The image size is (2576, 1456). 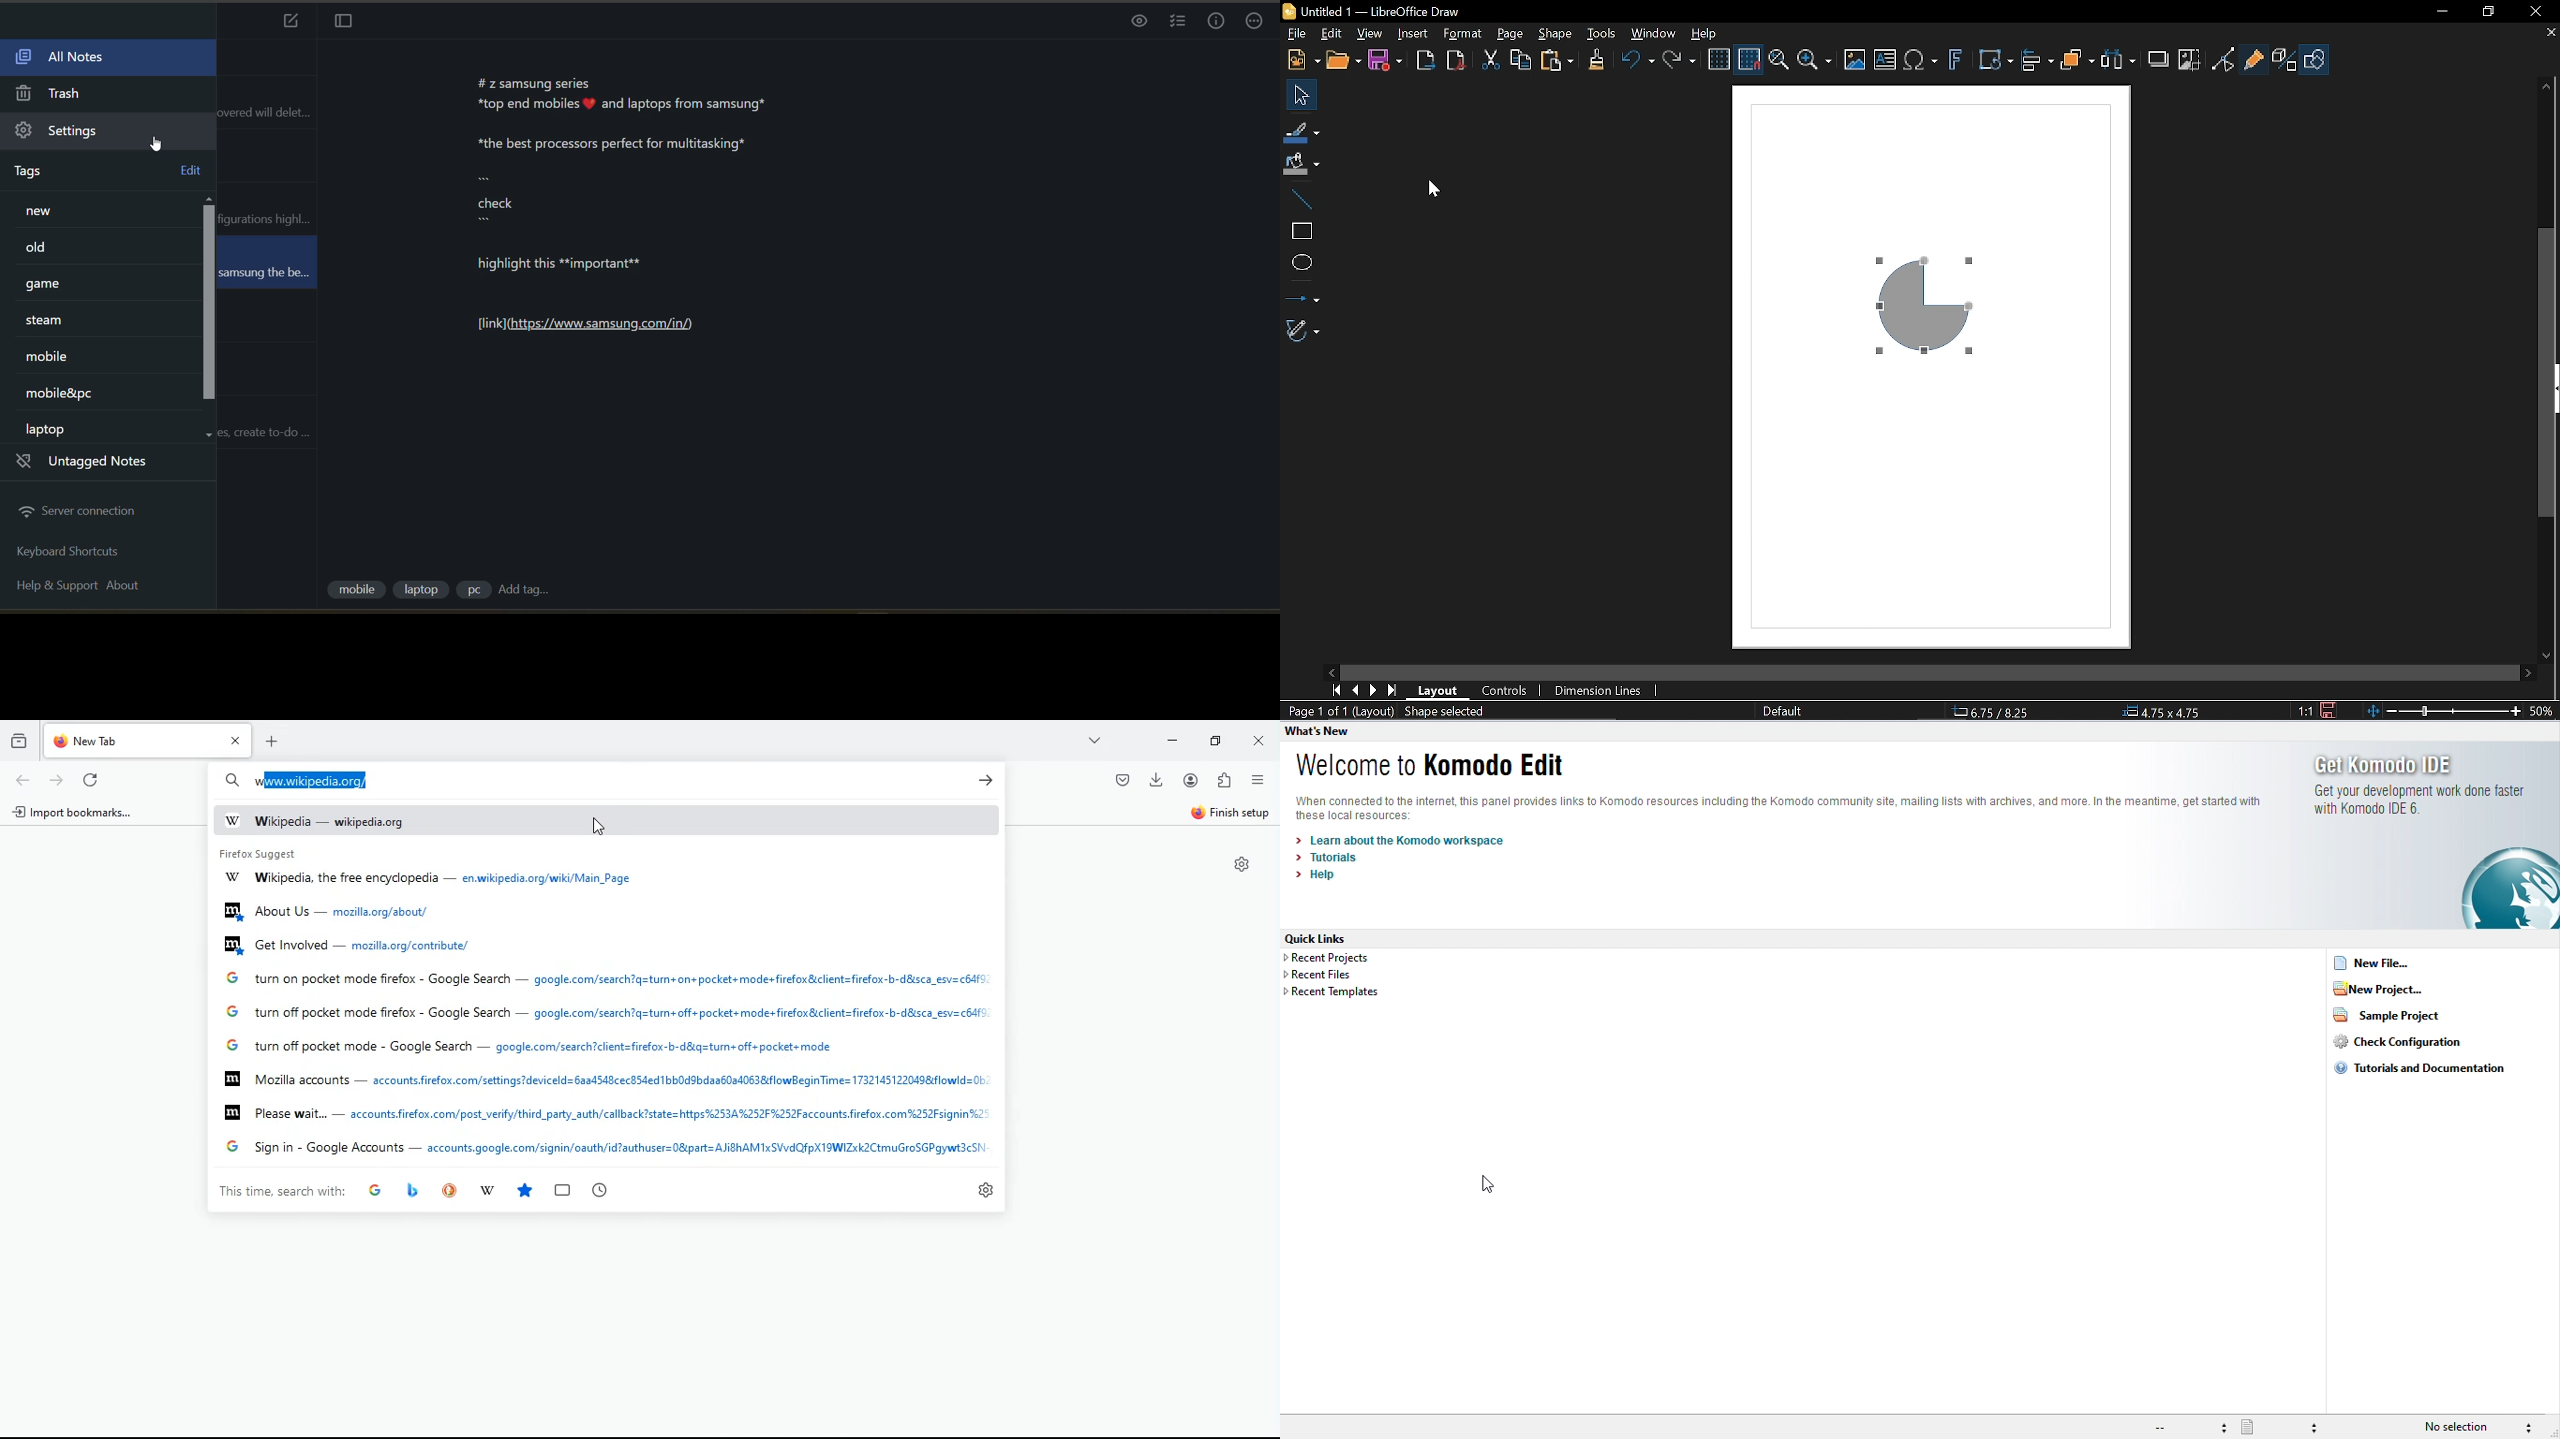 What do you see at coordinates (291, 22) in the screenshot?
I see `new note` at bounding box center [291, 22].